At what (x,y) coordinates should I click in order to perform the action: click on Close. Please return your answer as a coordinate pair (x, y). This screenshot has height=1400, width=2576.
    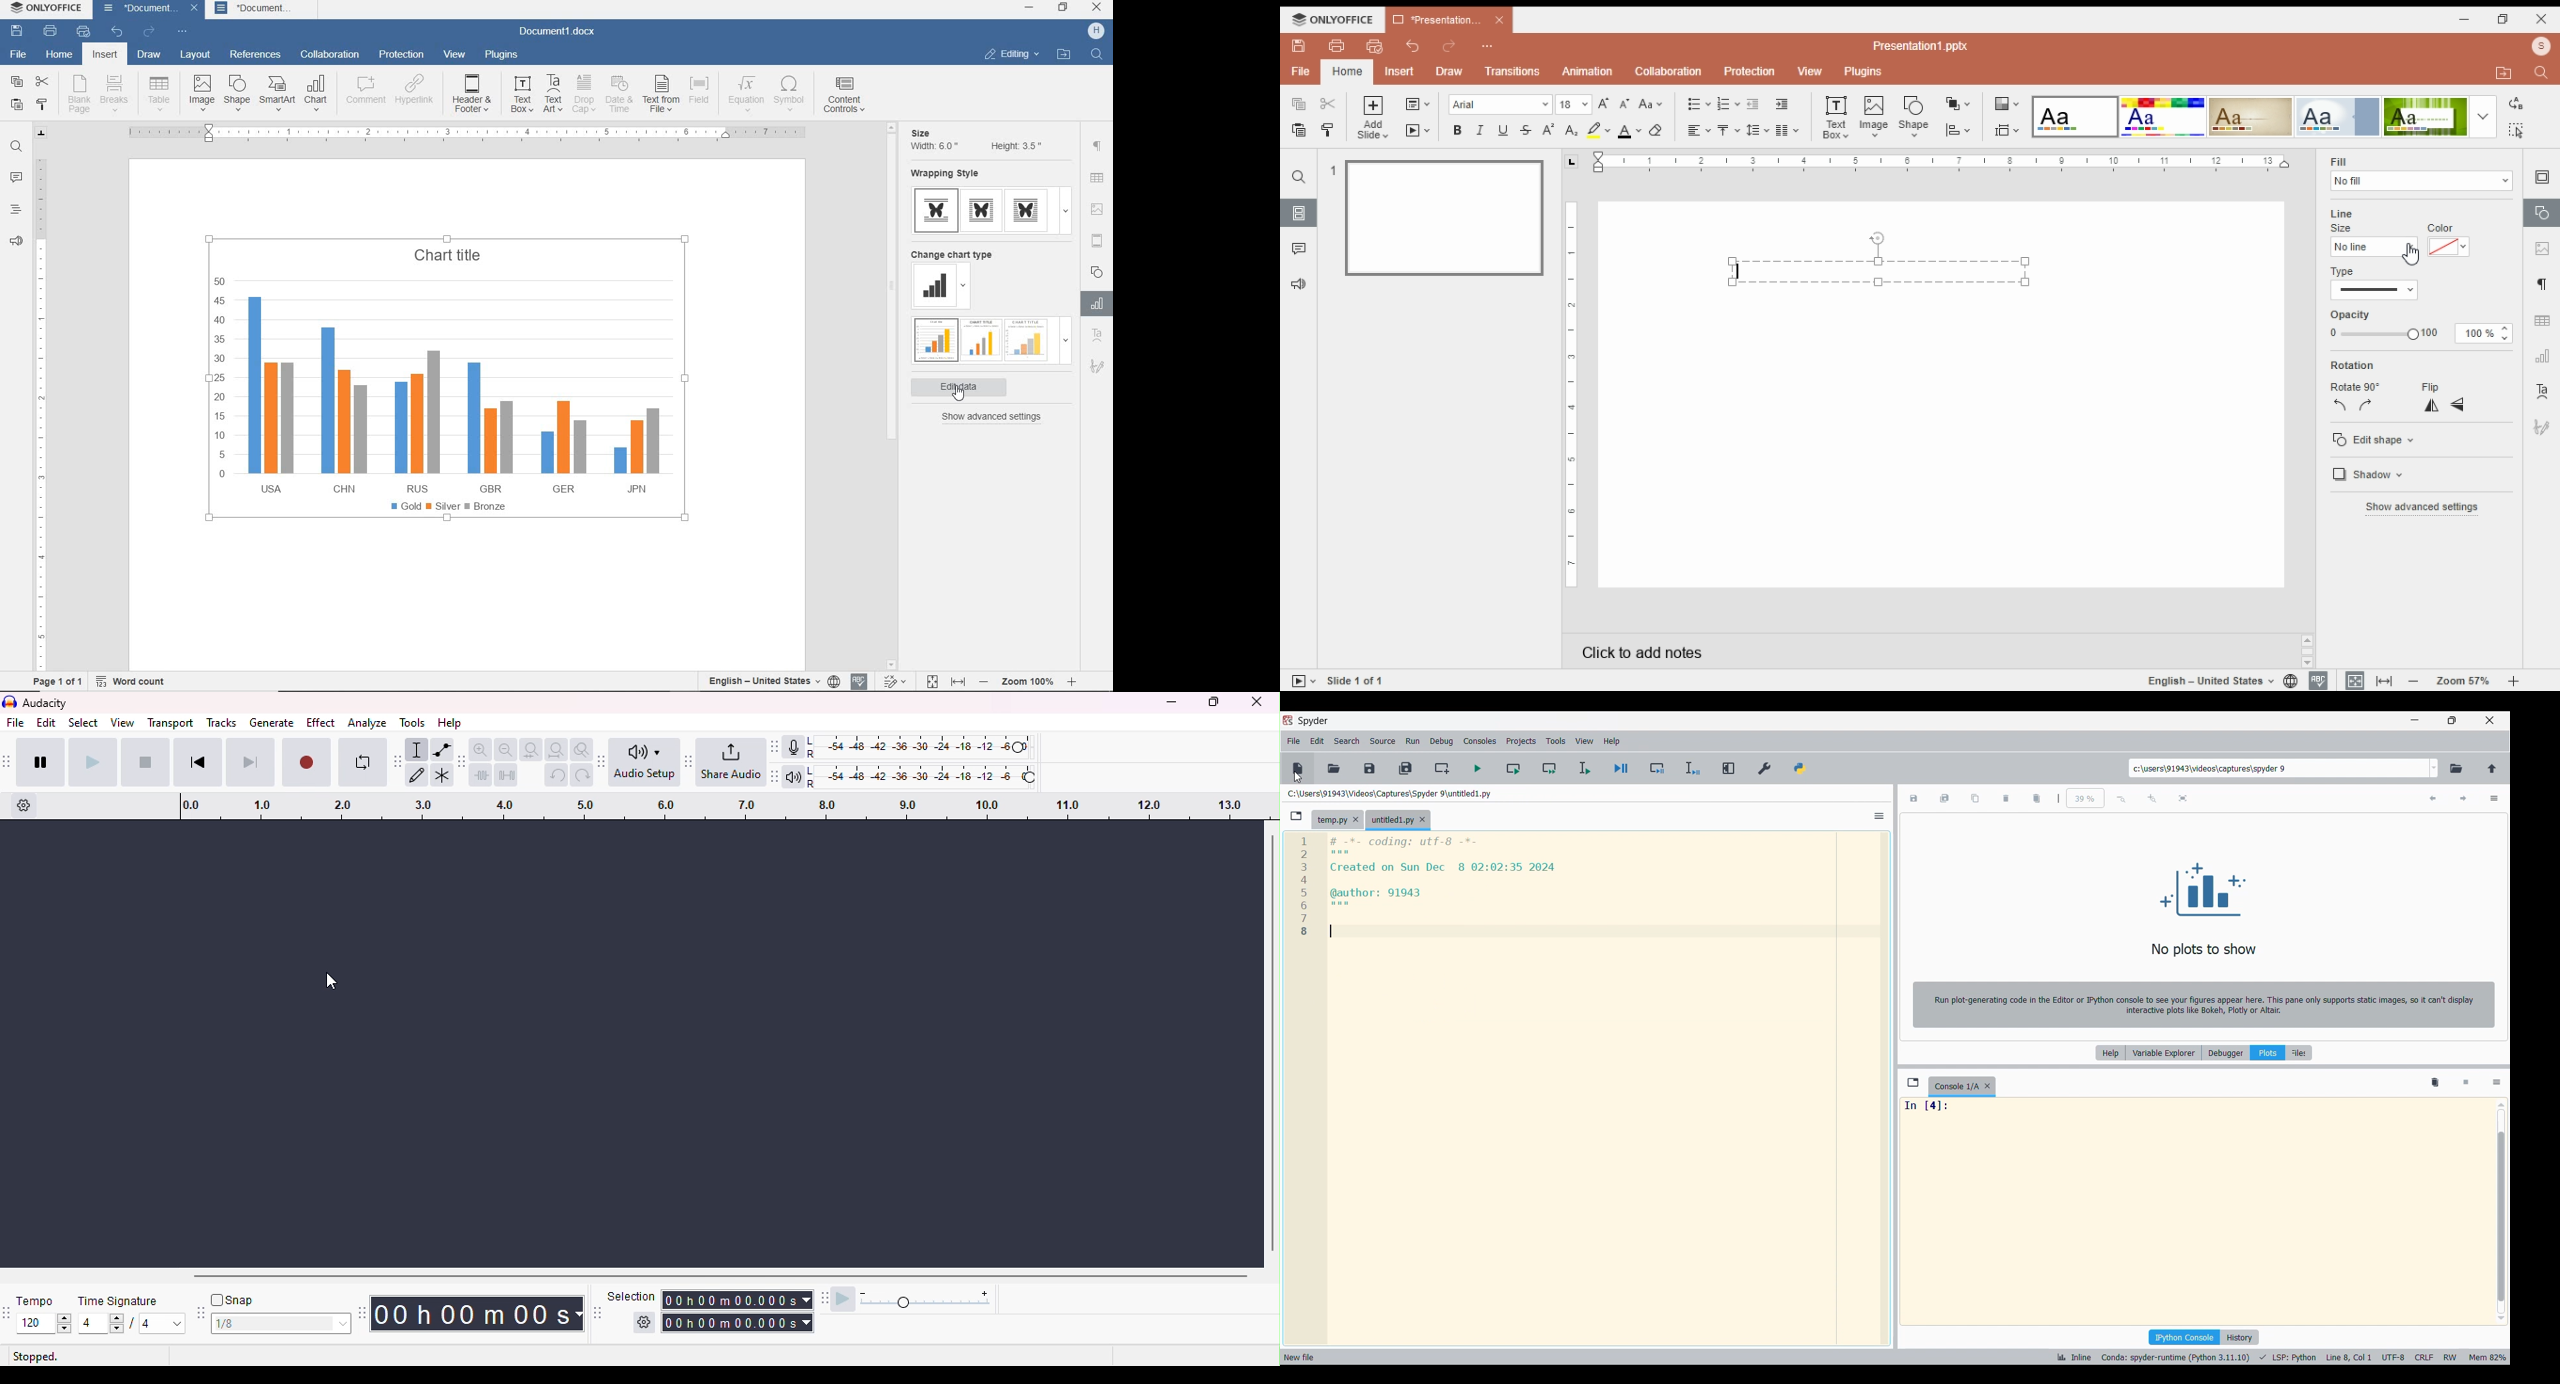
    Looking at the image, I should click on (1356, 820).